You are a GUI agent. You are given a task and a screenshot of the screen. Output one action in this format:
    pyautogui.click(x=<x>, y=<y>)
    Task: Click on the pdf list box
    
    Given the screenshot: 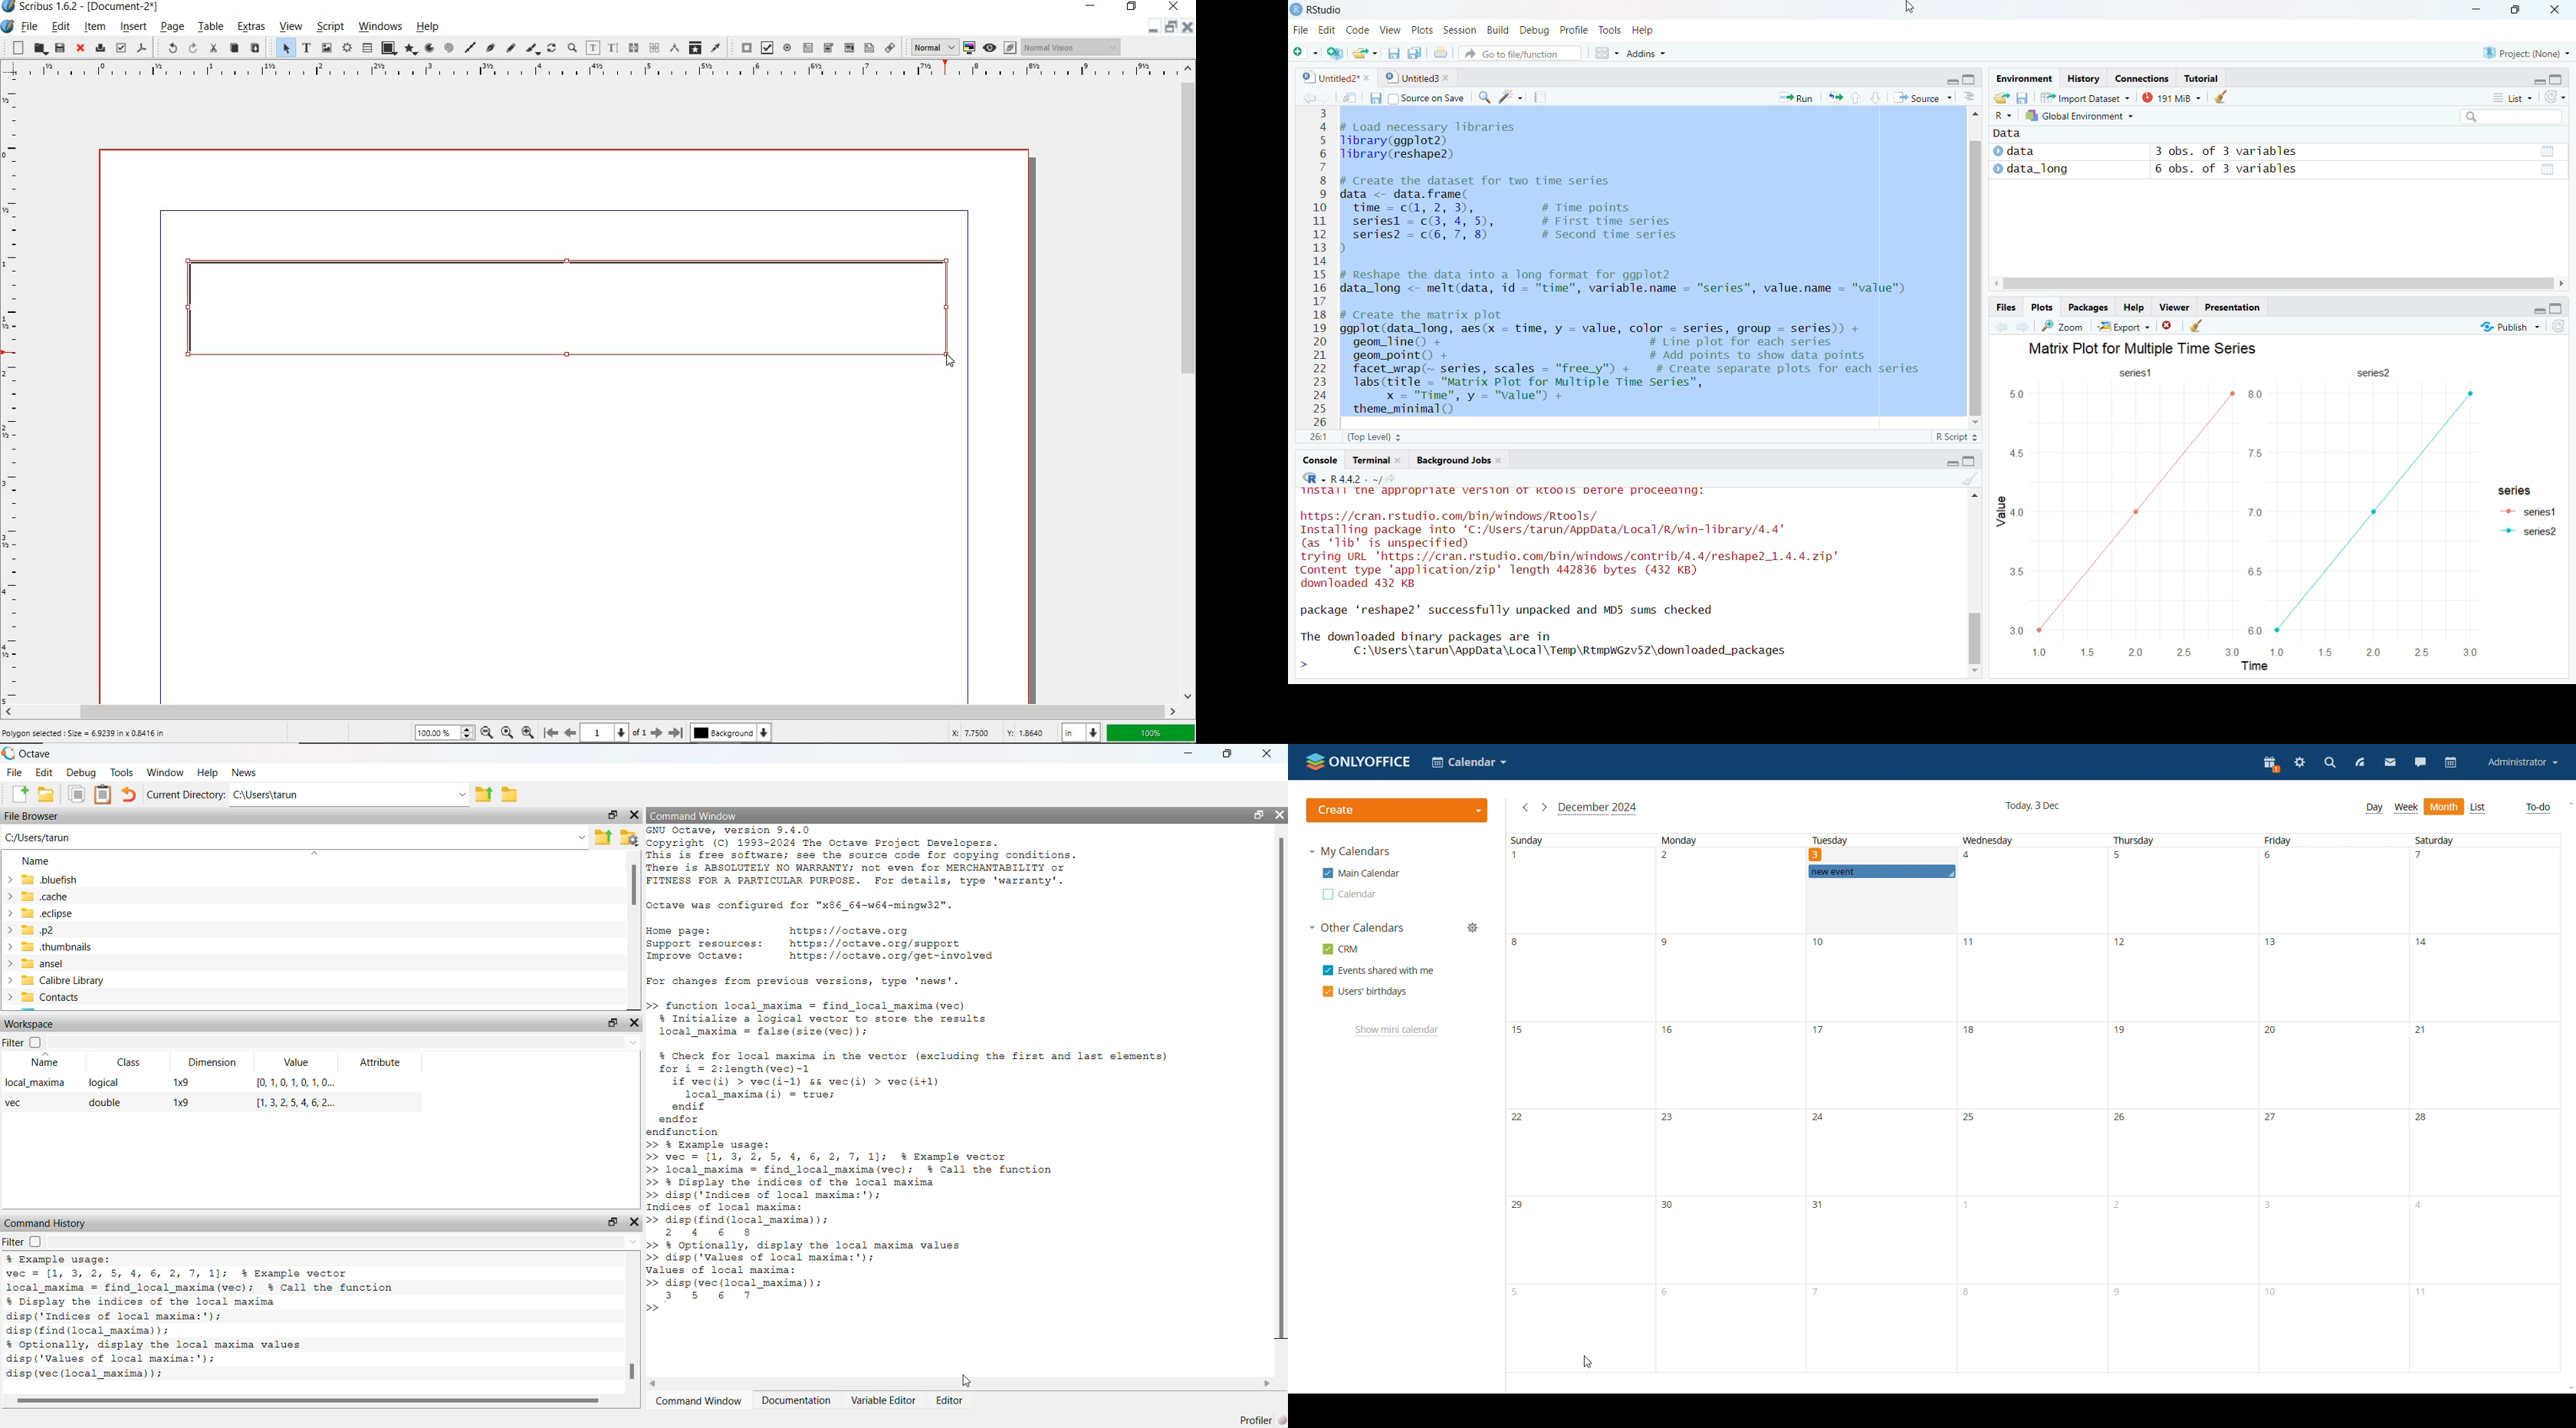 What is the action you would take?
    pyautogui.click(x=868, y=47)
    